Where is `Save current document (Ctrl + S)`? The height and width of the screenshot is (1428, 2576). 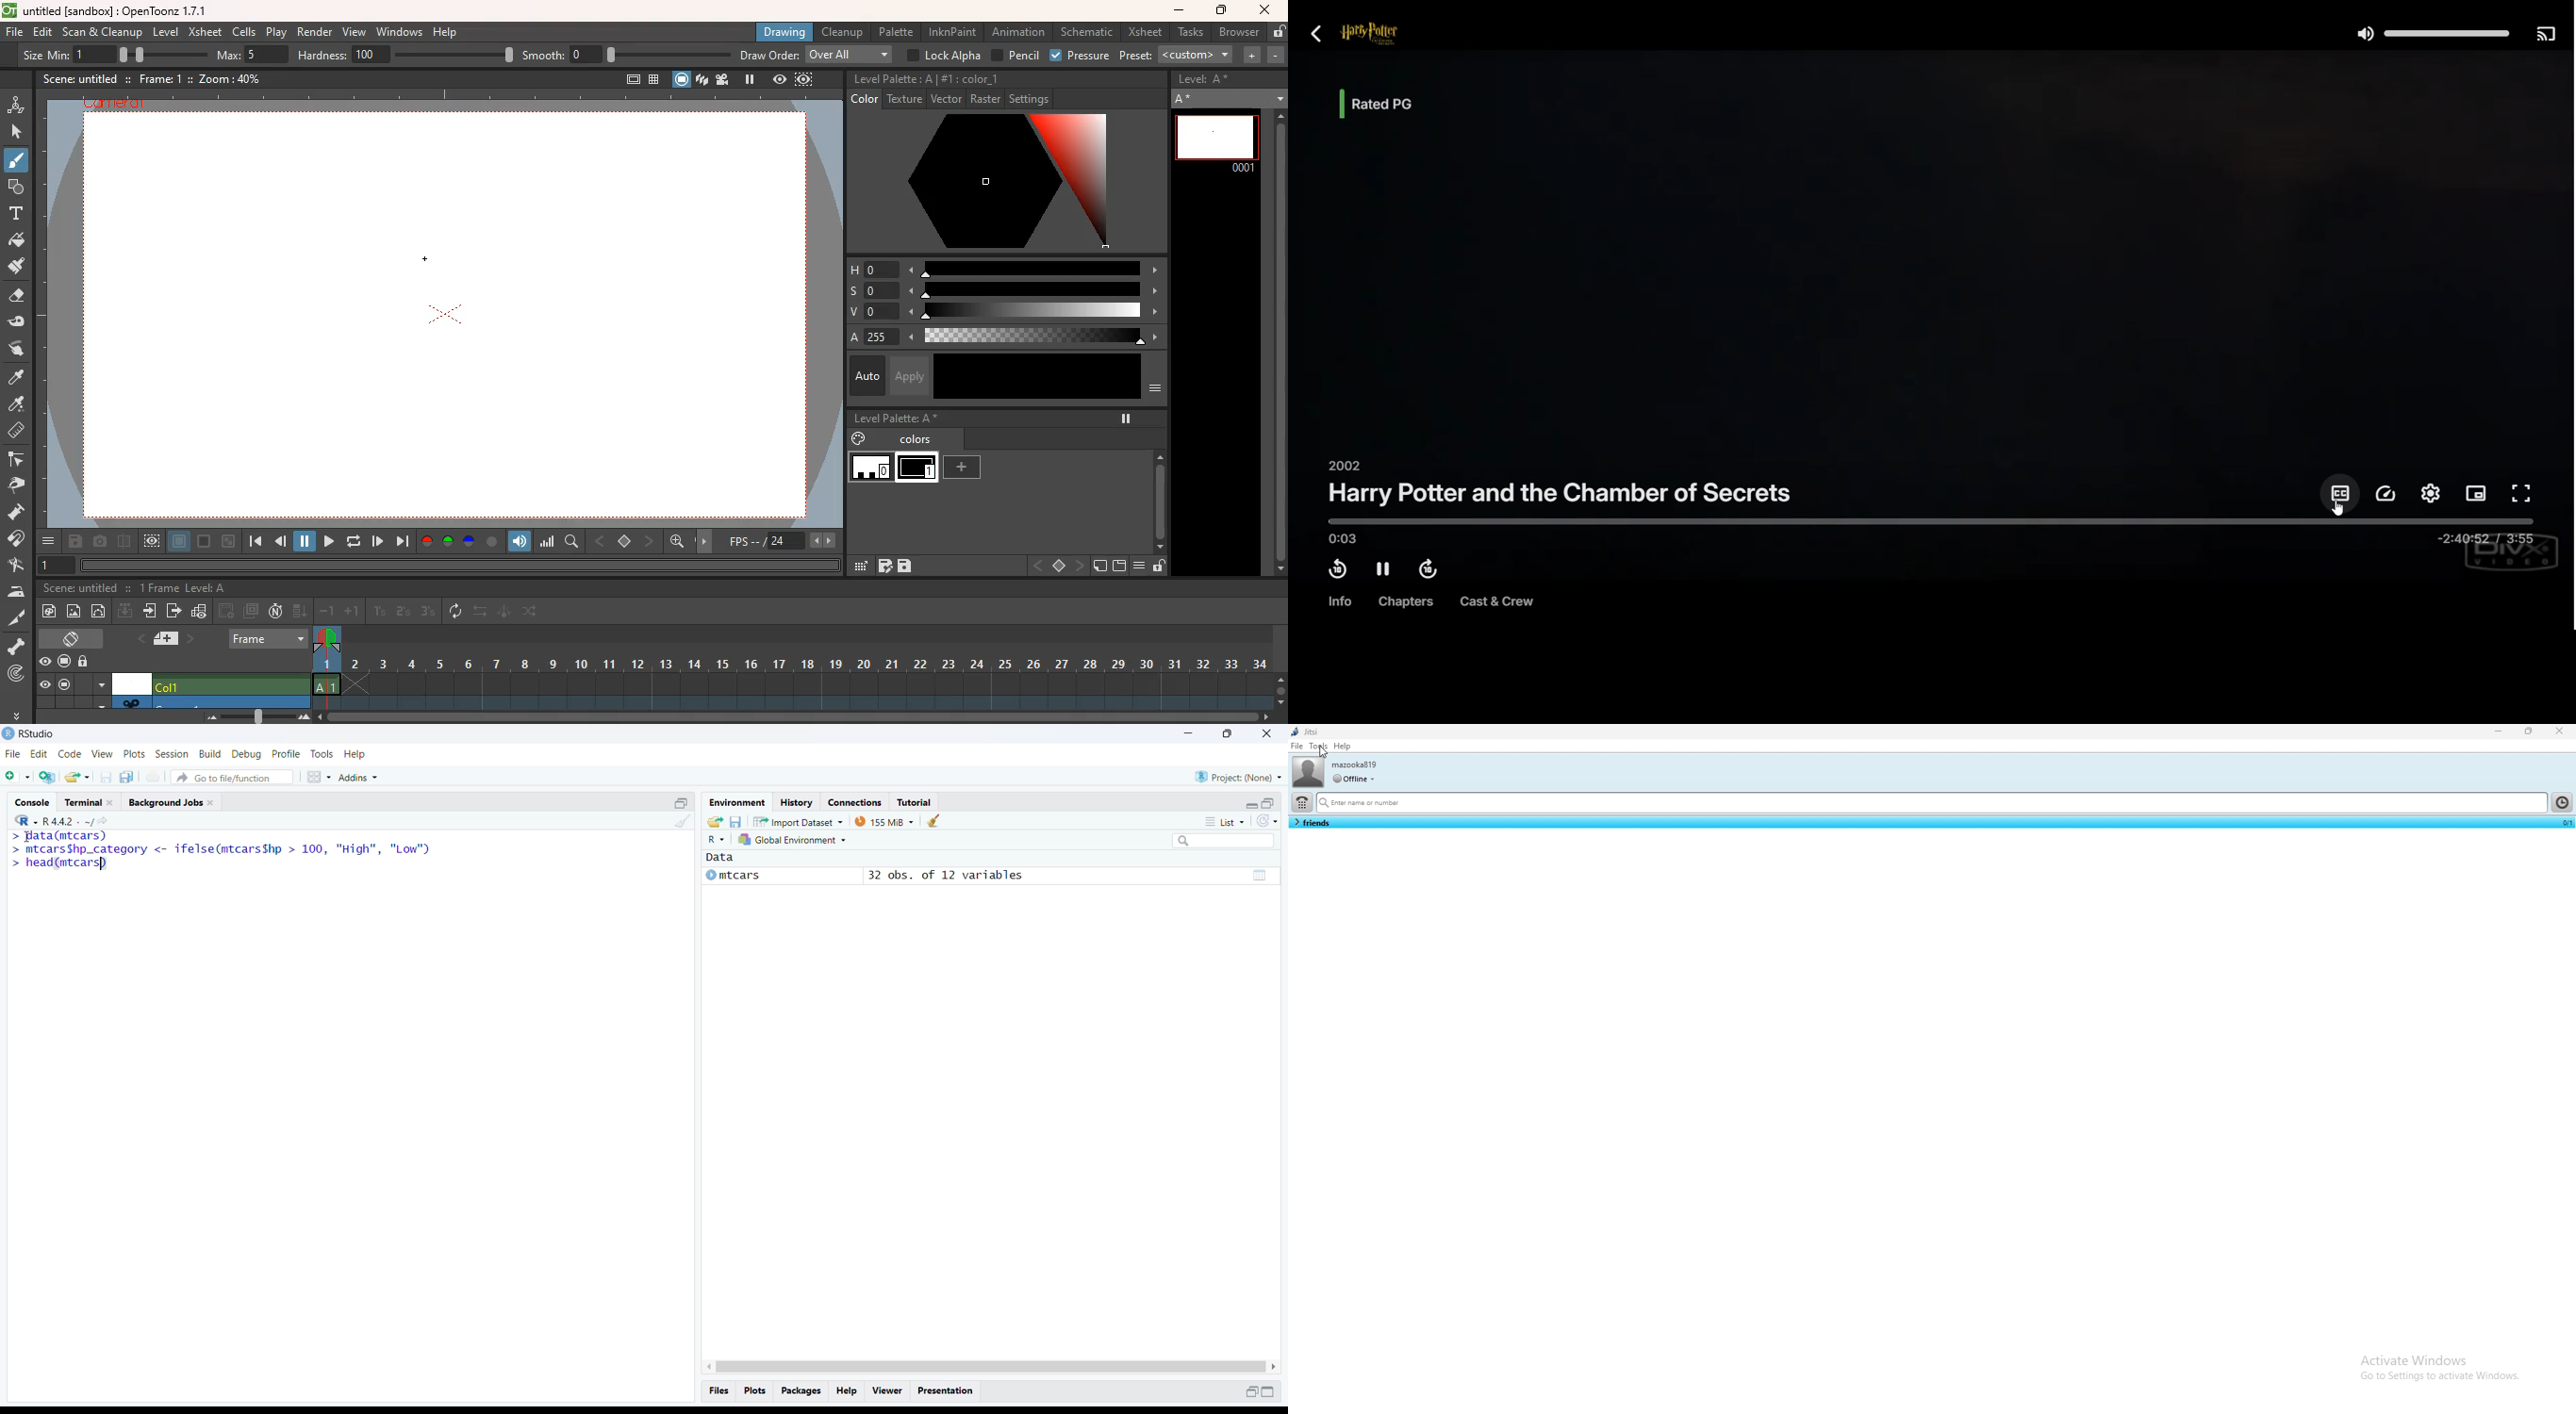 Save current document (Ctrl + S) is located at coordinates (109, 777).